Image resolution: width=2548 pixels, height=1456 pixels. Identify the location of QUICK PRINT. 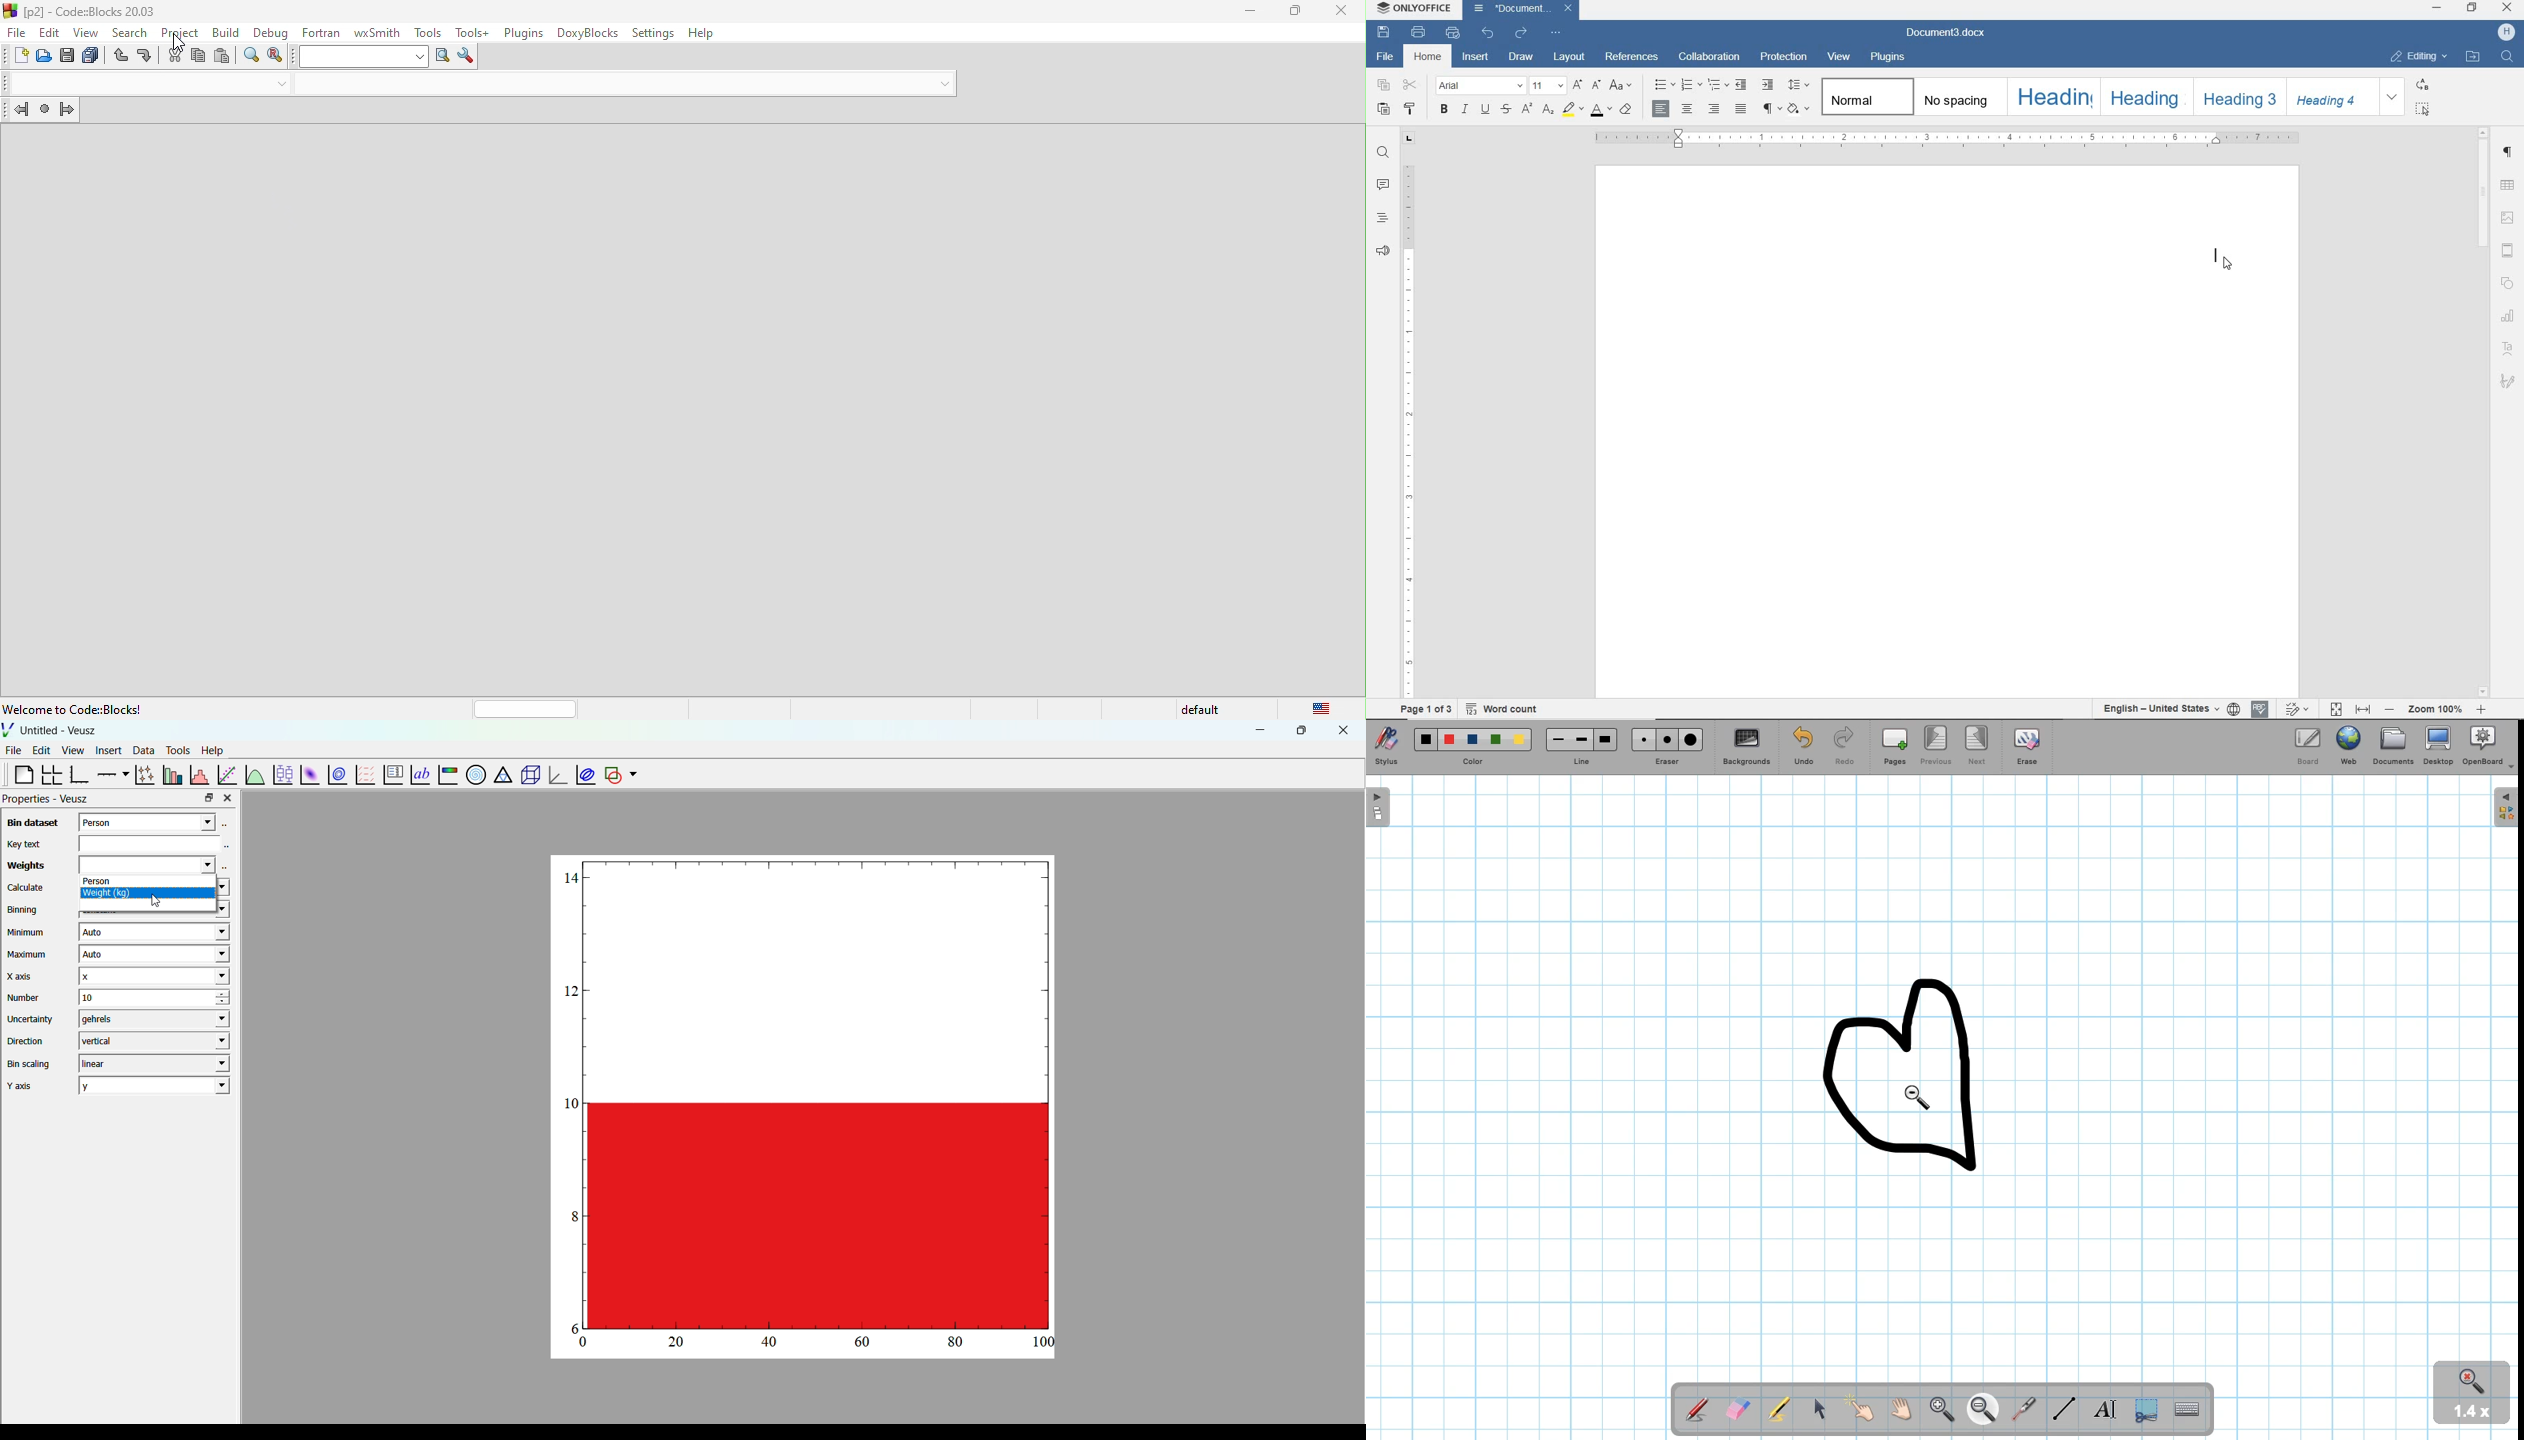
(1455, 33).